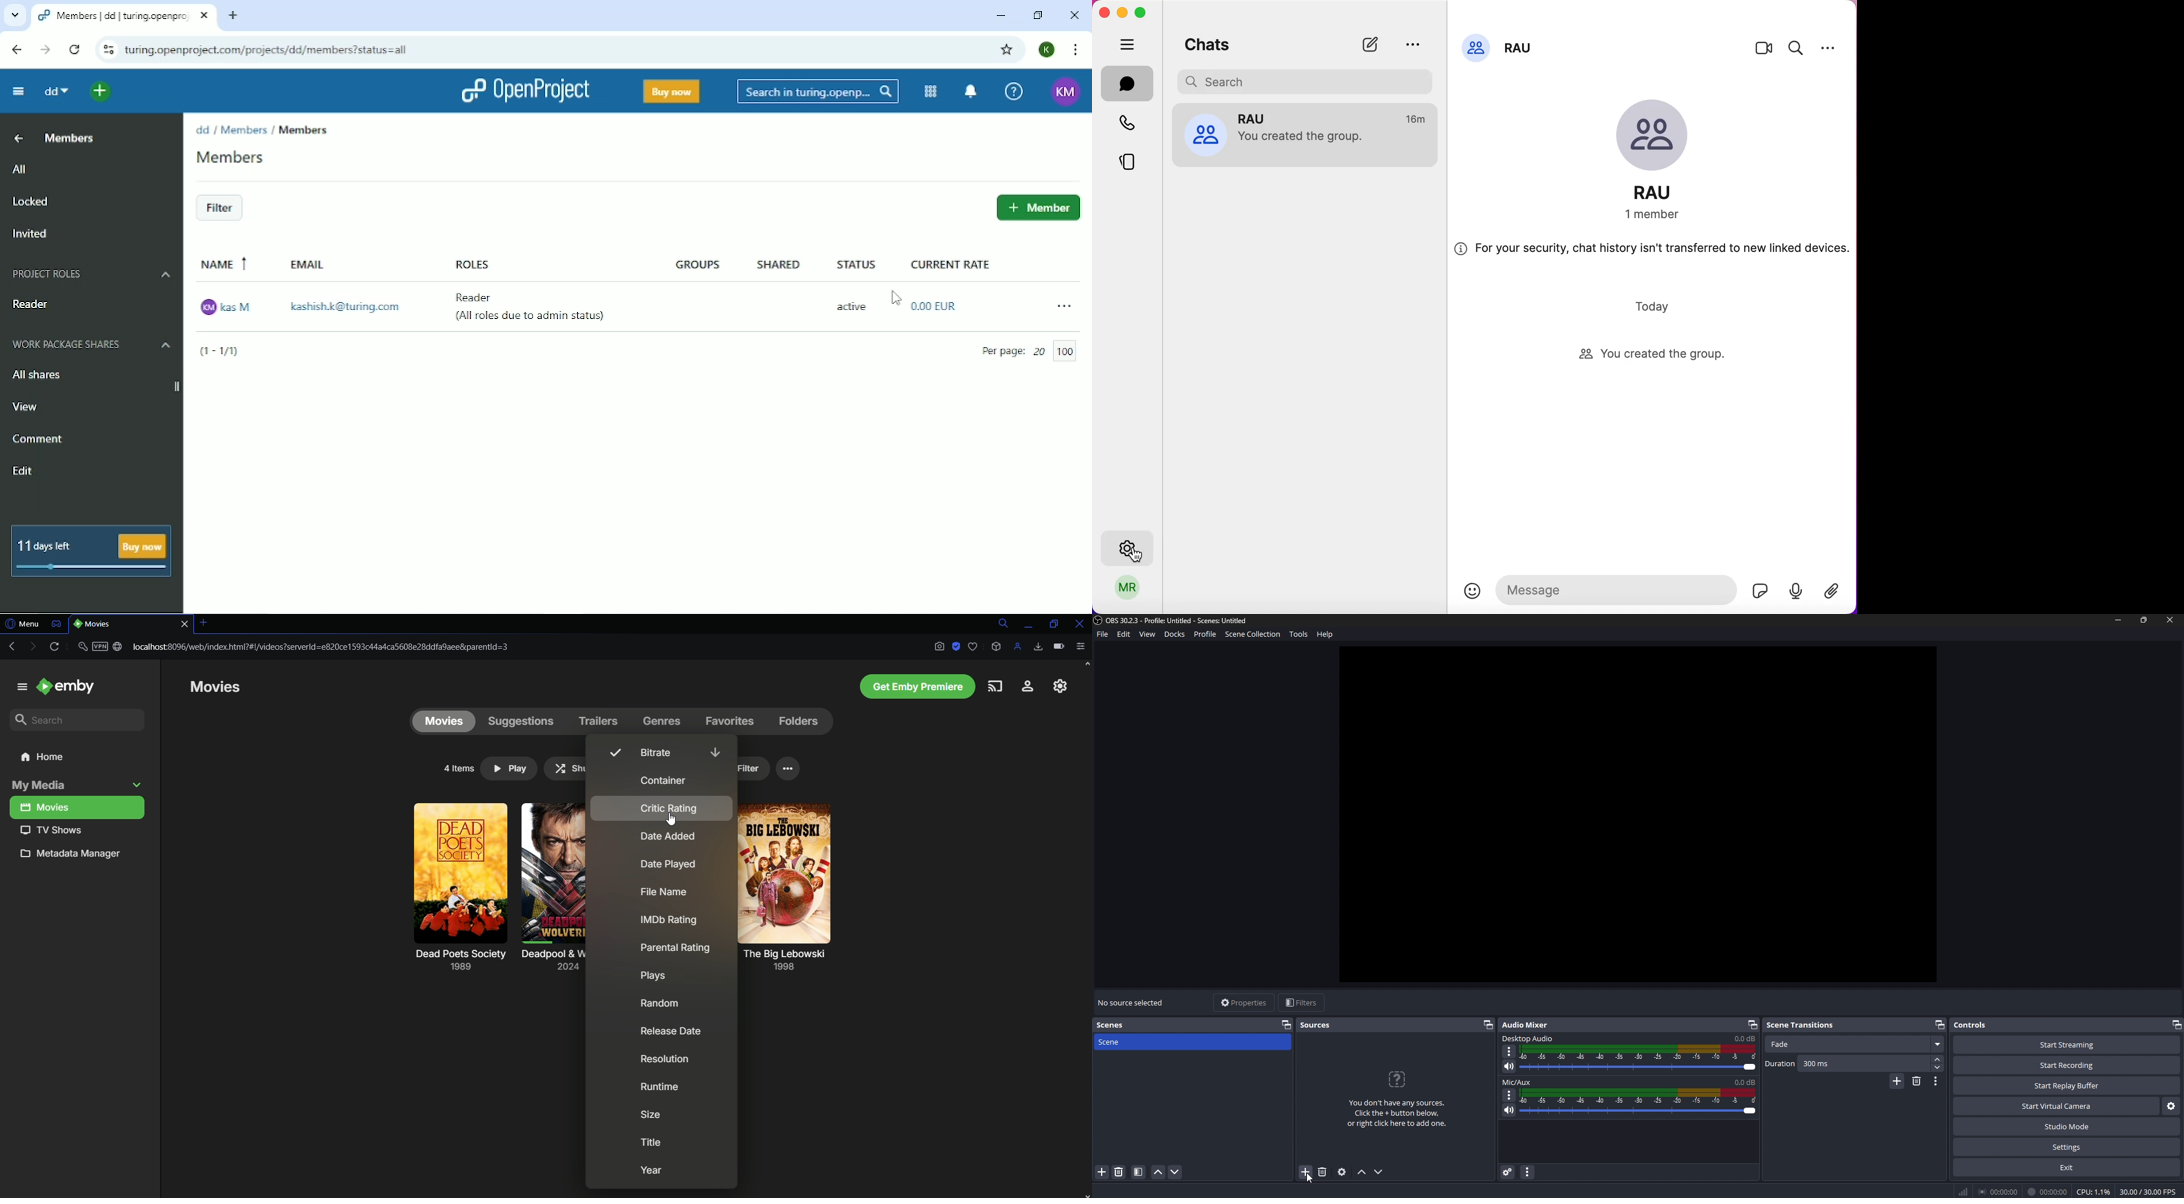 This screenshot has height=1204, width=2184. What do you see at coordinates (1488, 1026) in the screenshot?
I see `pop out` at bounding box center [1488, 1026].